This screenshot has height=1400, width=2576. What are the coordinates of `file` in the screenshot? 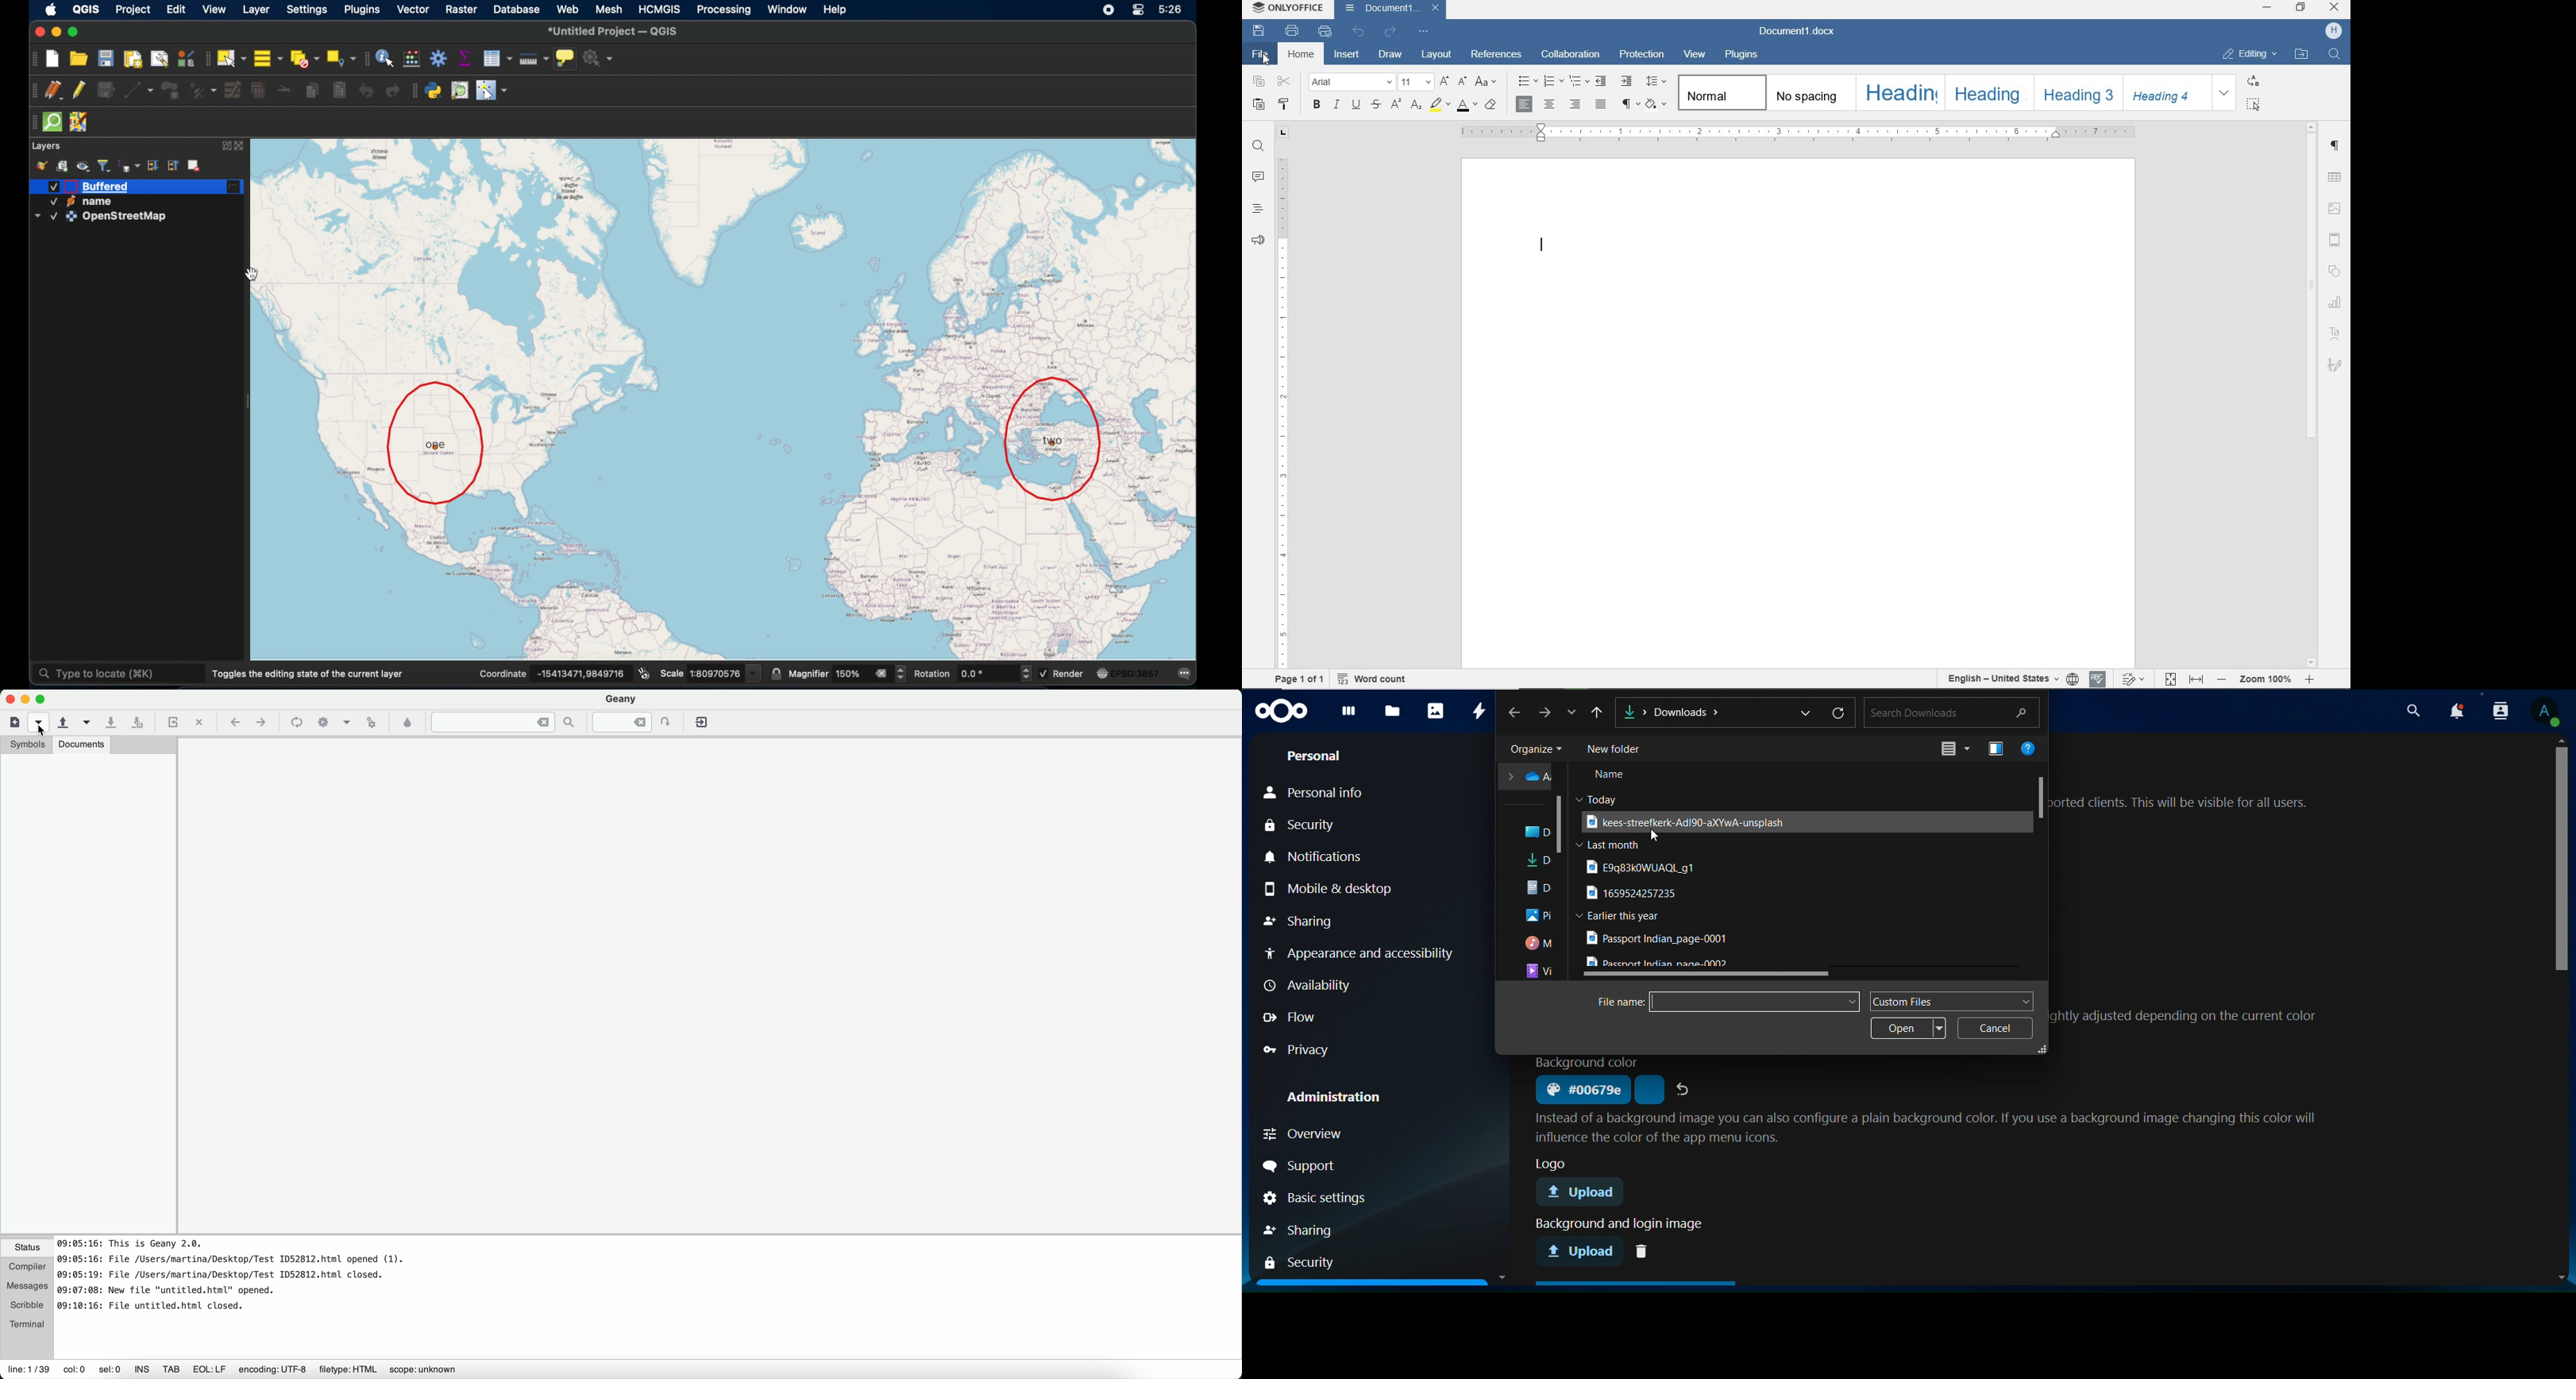 It's located at (1664, 962).